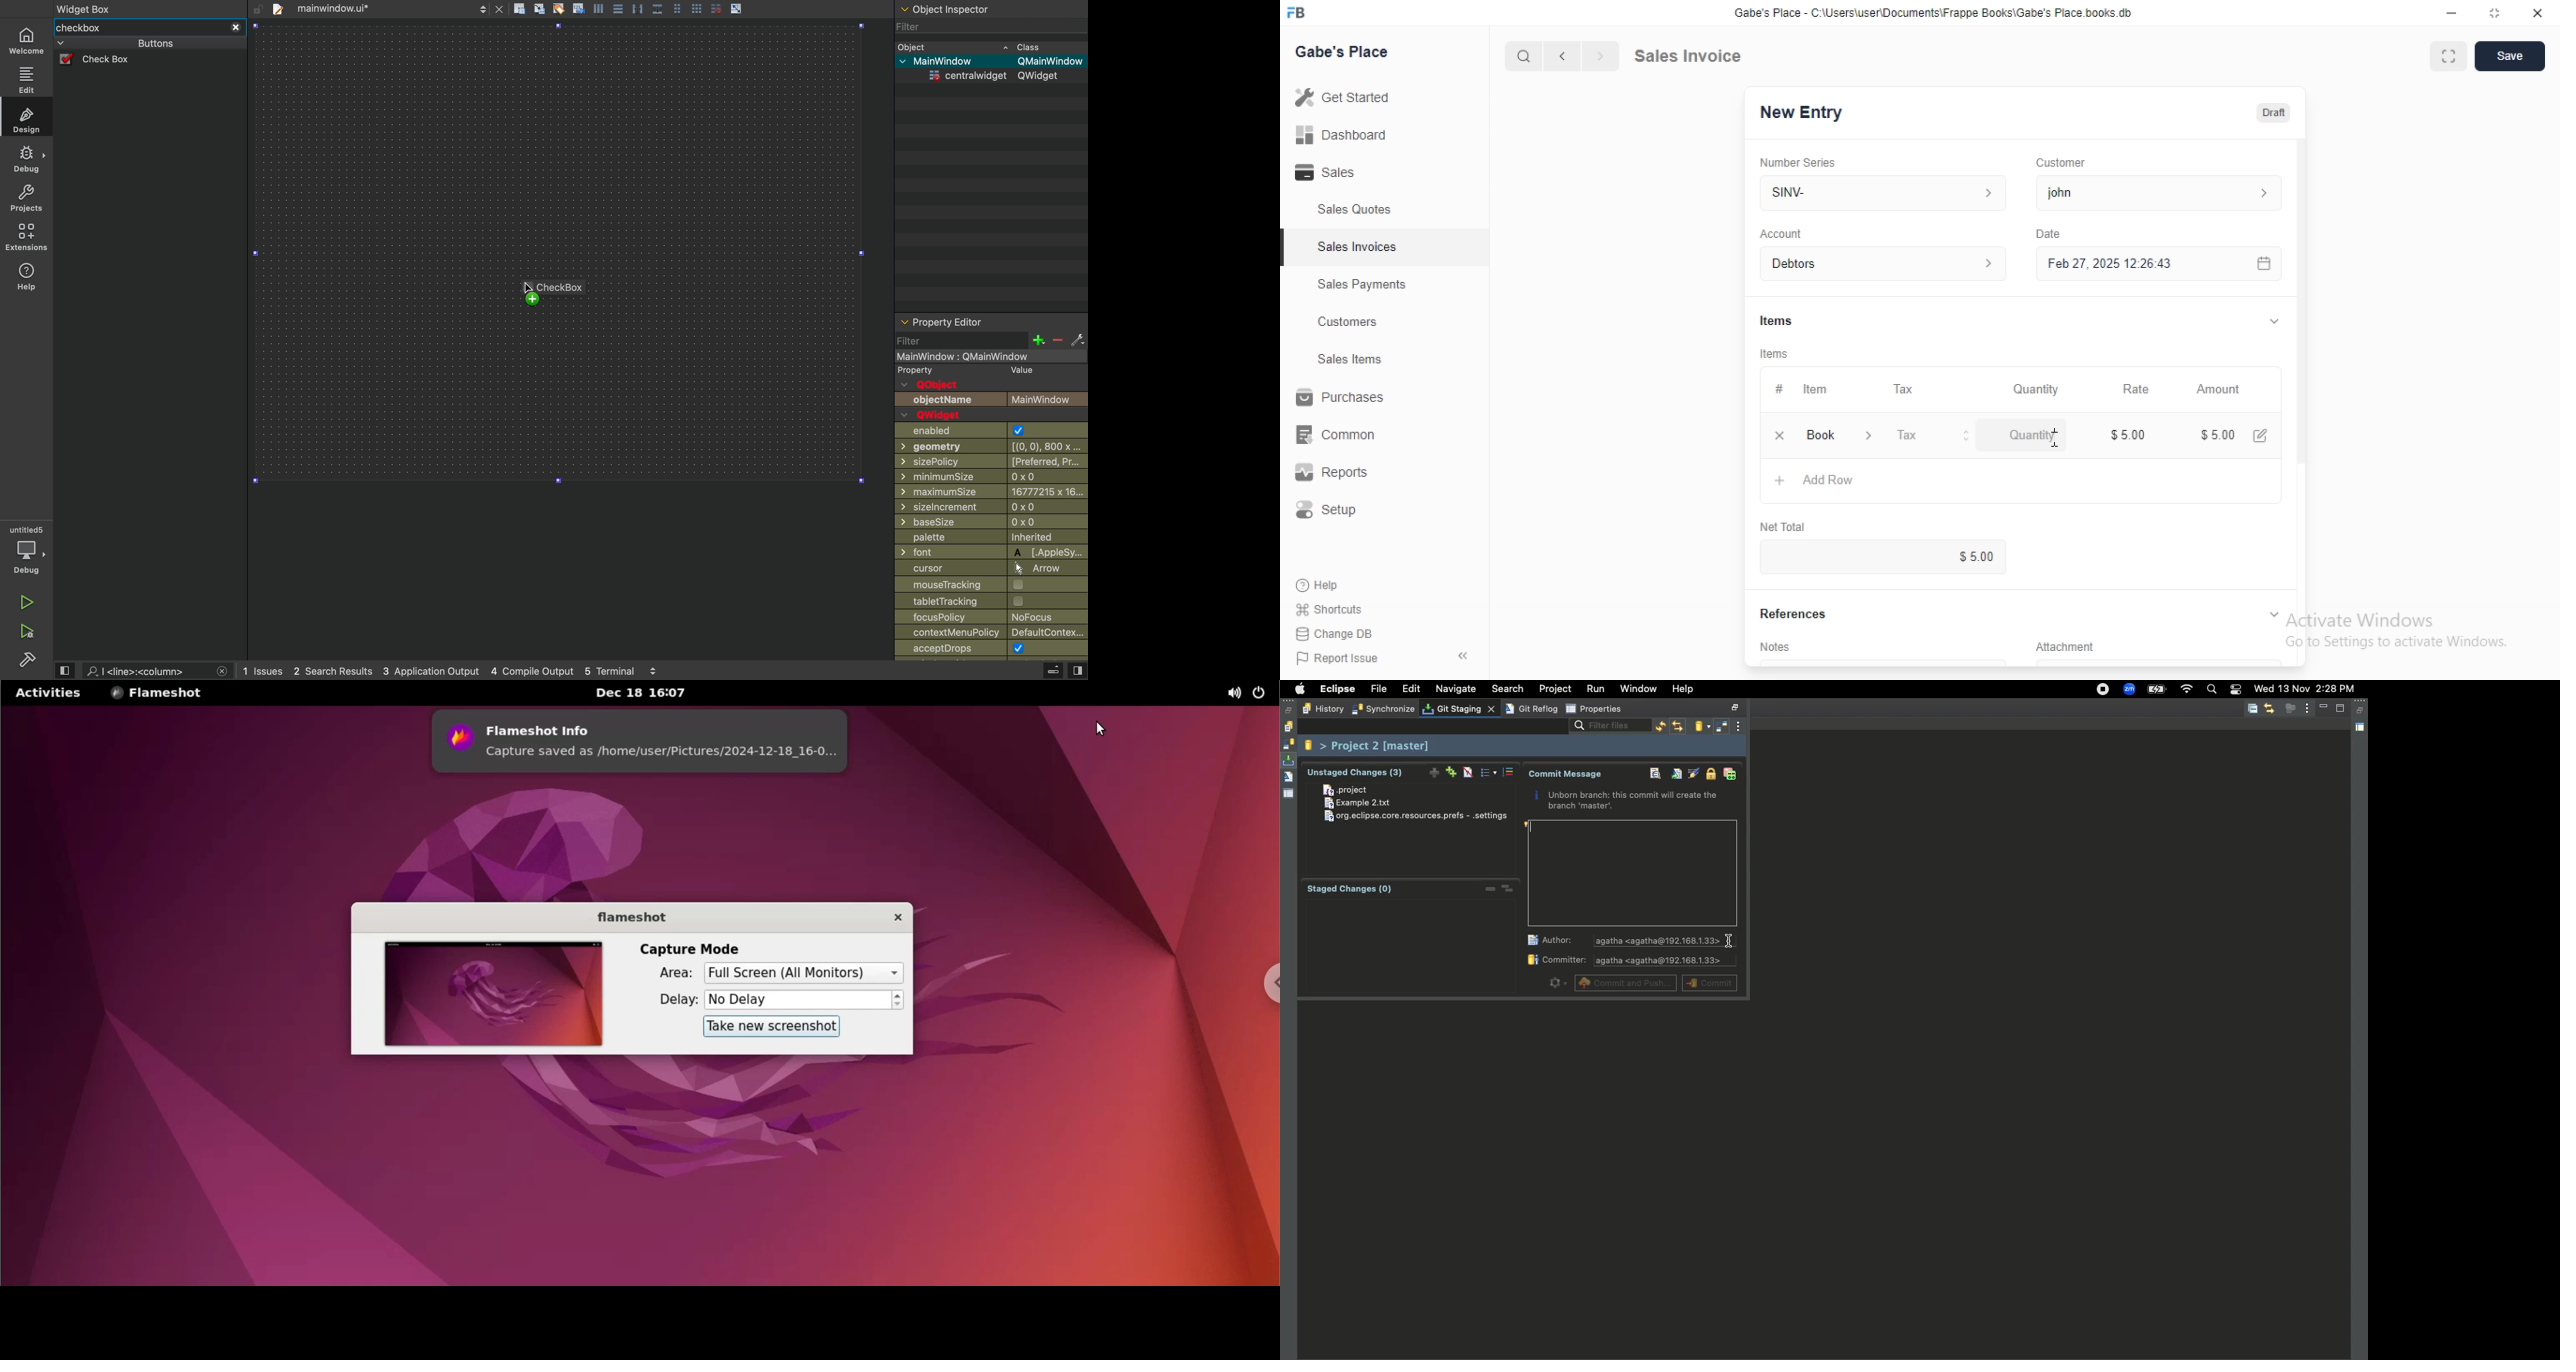  Describe the element at coordinates (2223, 390) in the screenshot. I see `Amount` at that location.